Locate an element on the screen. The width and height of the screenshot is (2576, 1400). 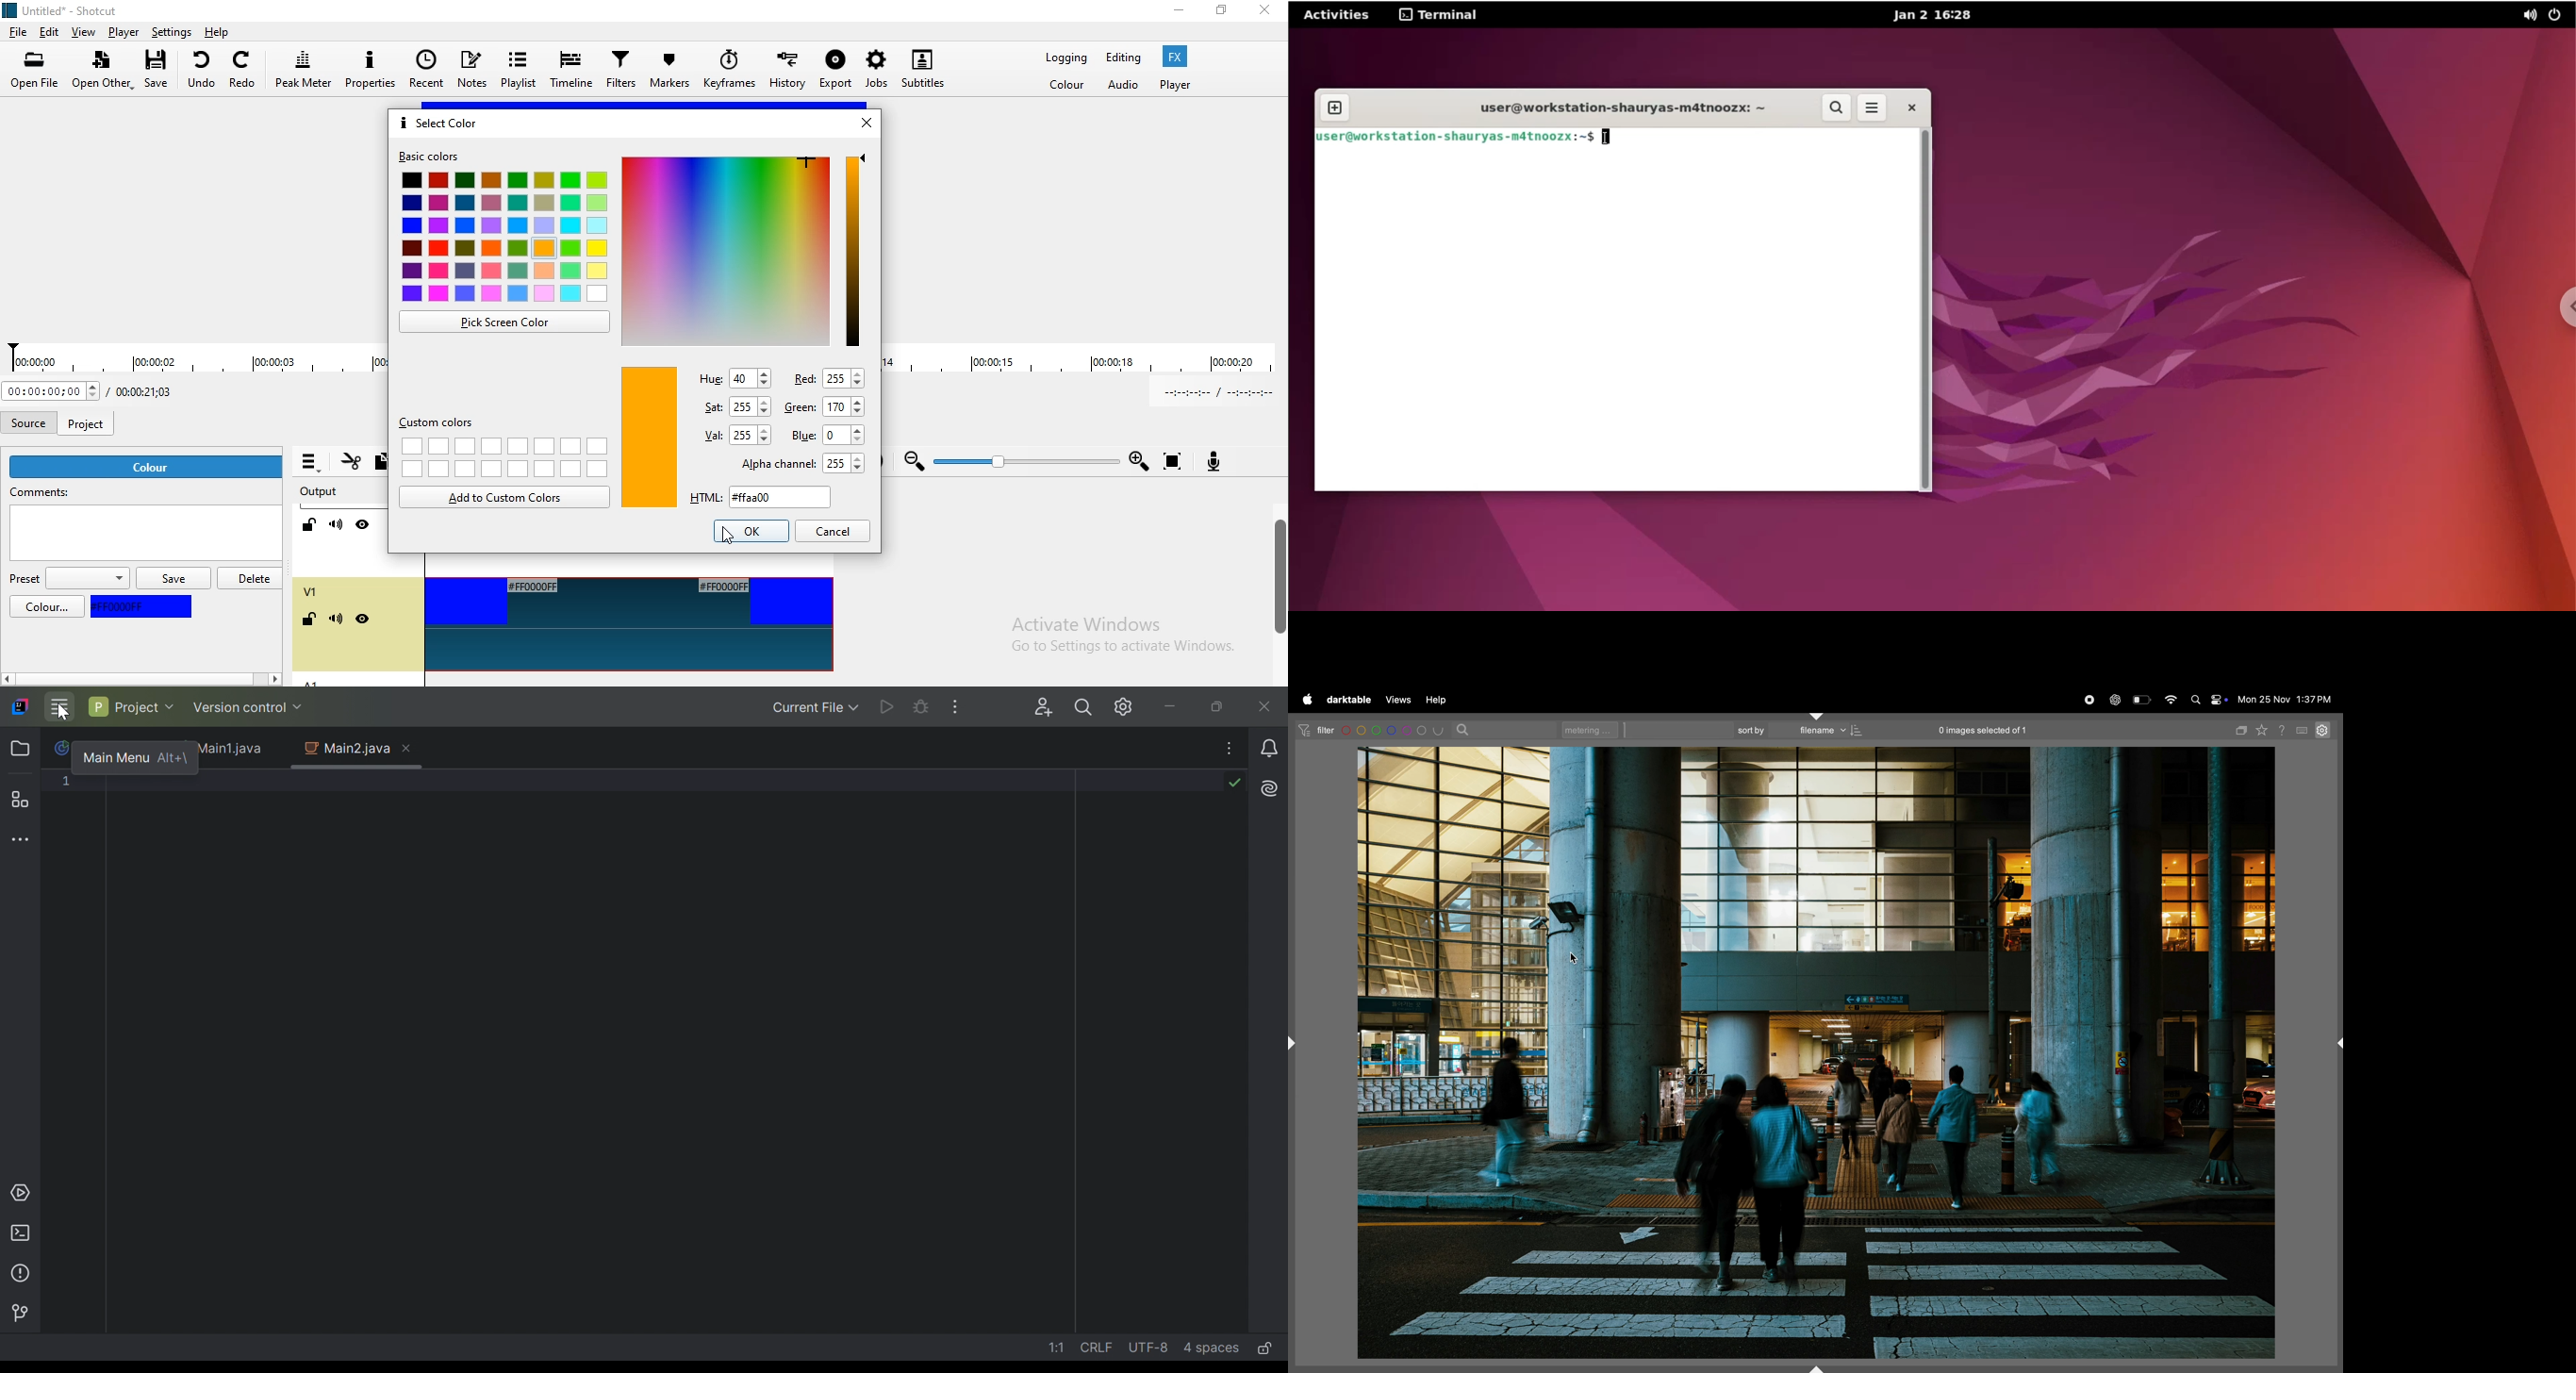
alpha channel is located at coordinates (794, 462).